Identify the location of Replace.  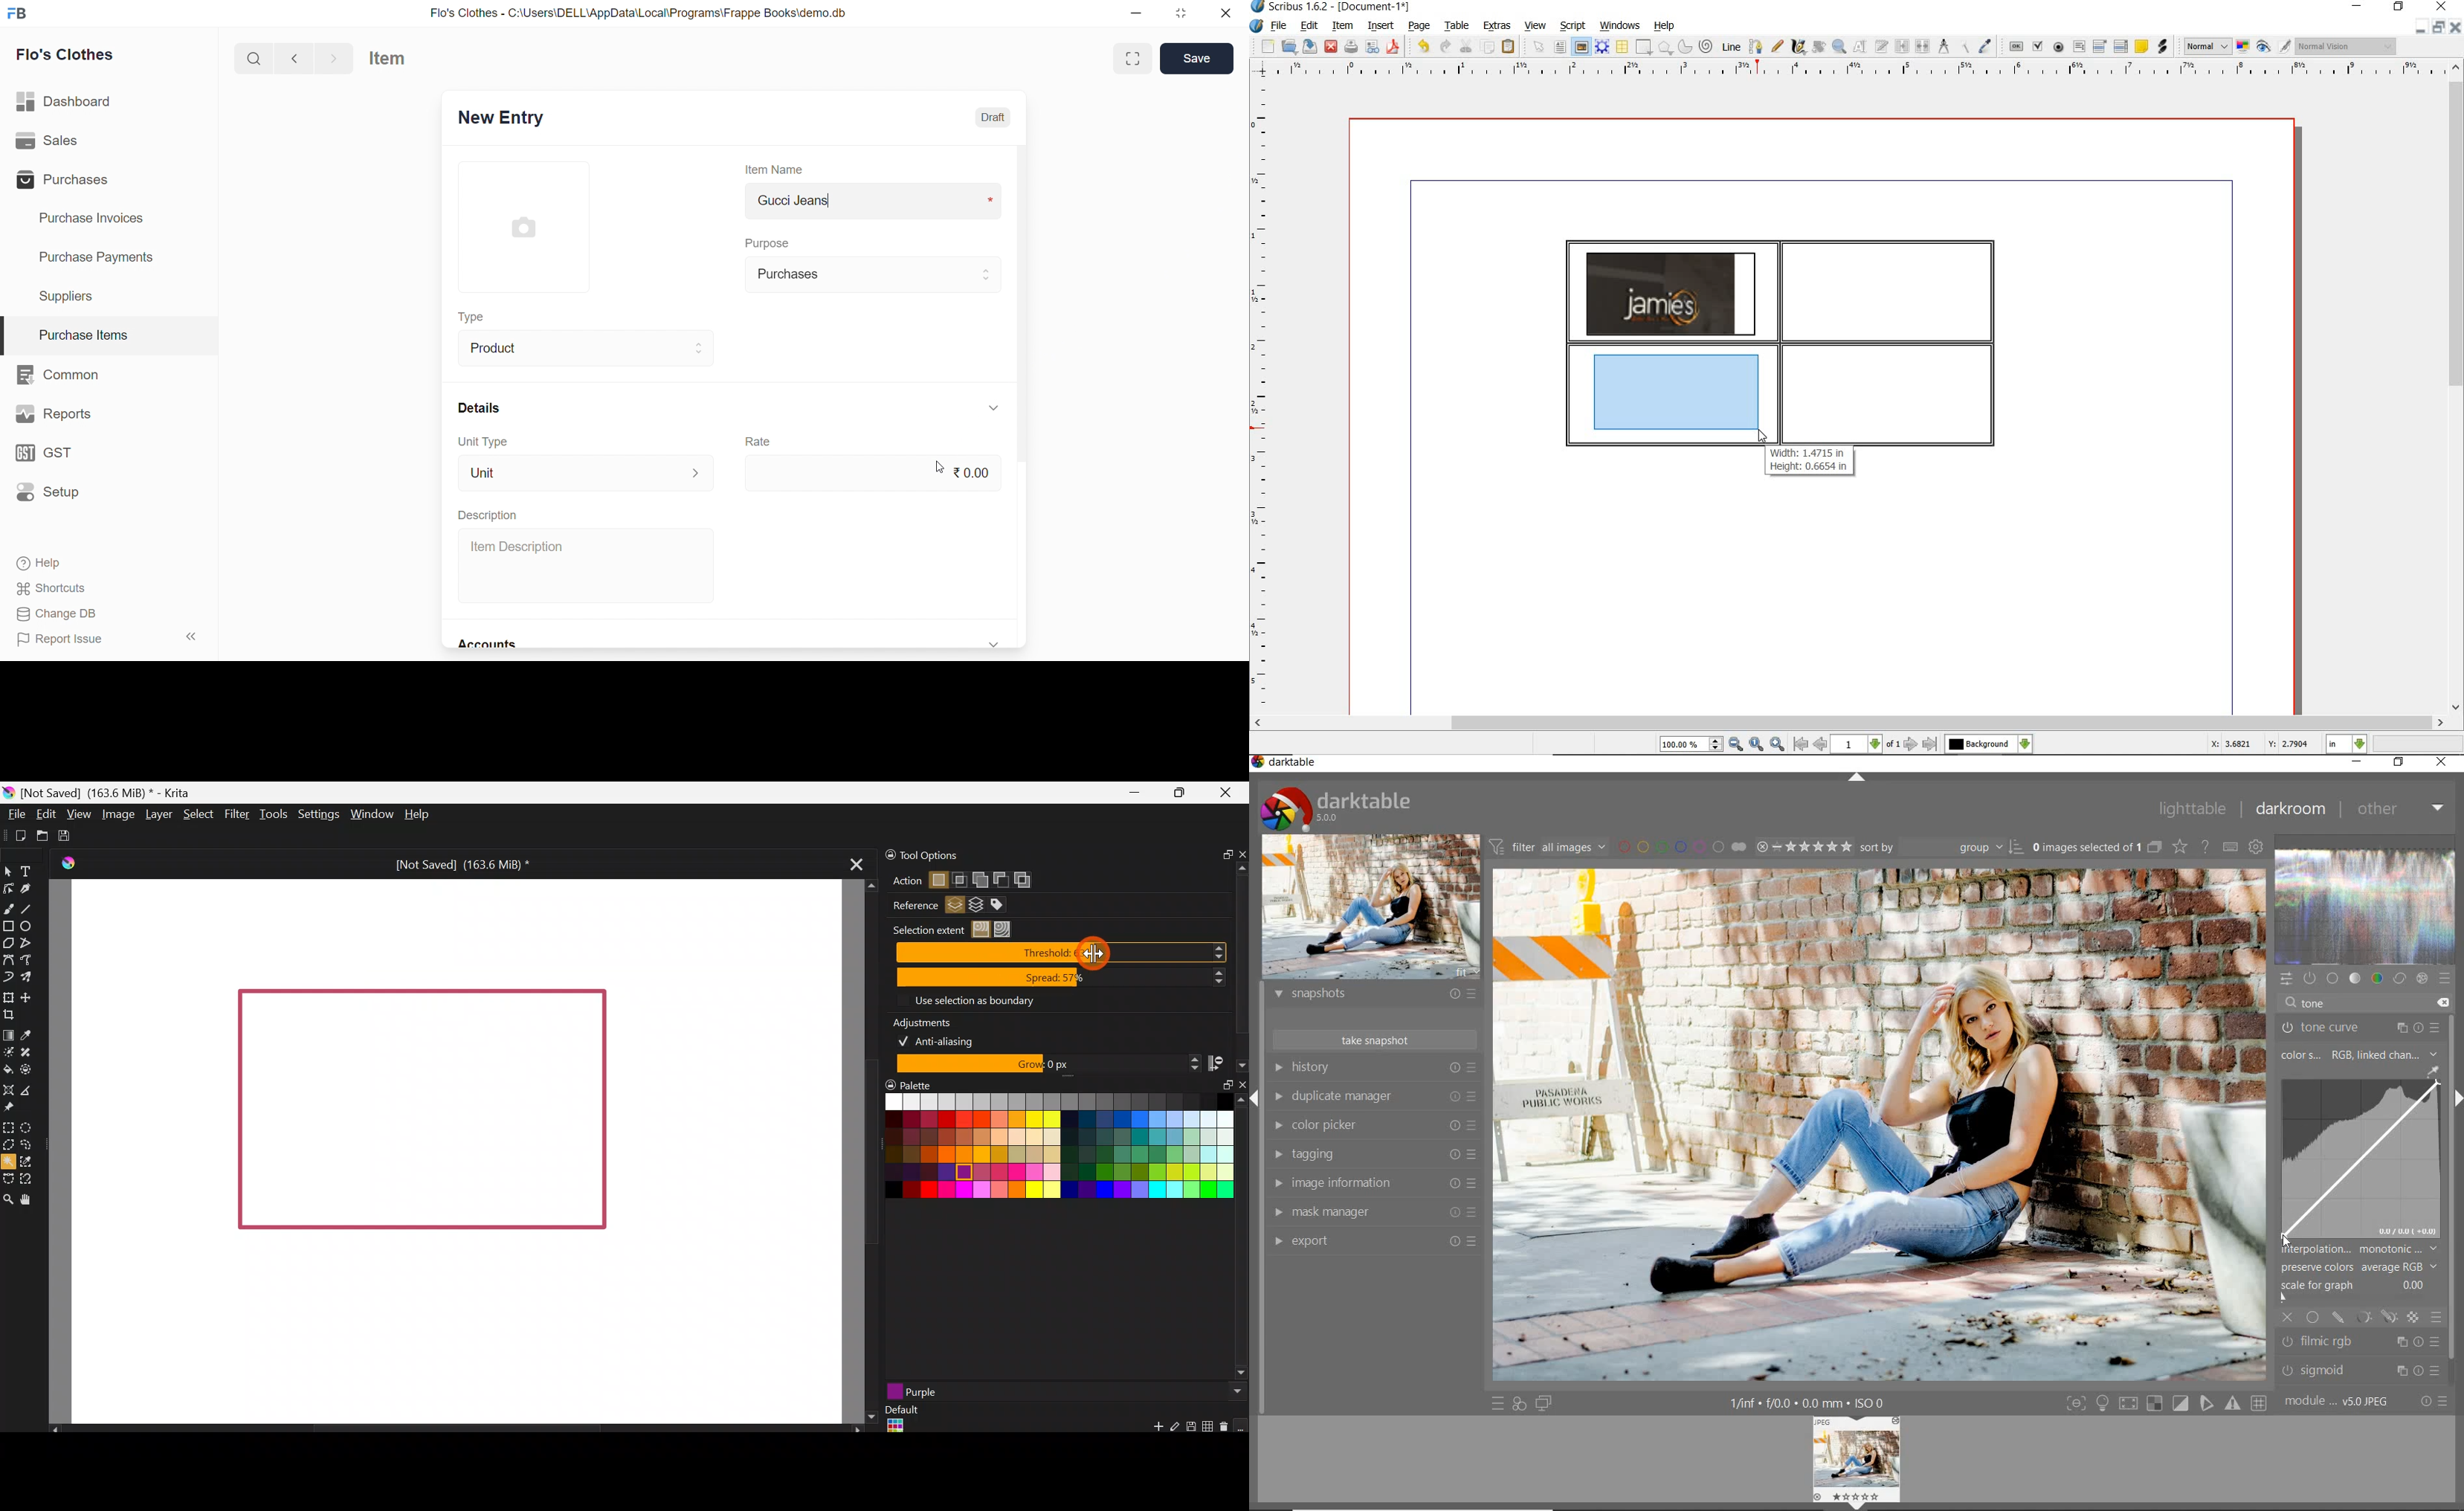
(937, 881).